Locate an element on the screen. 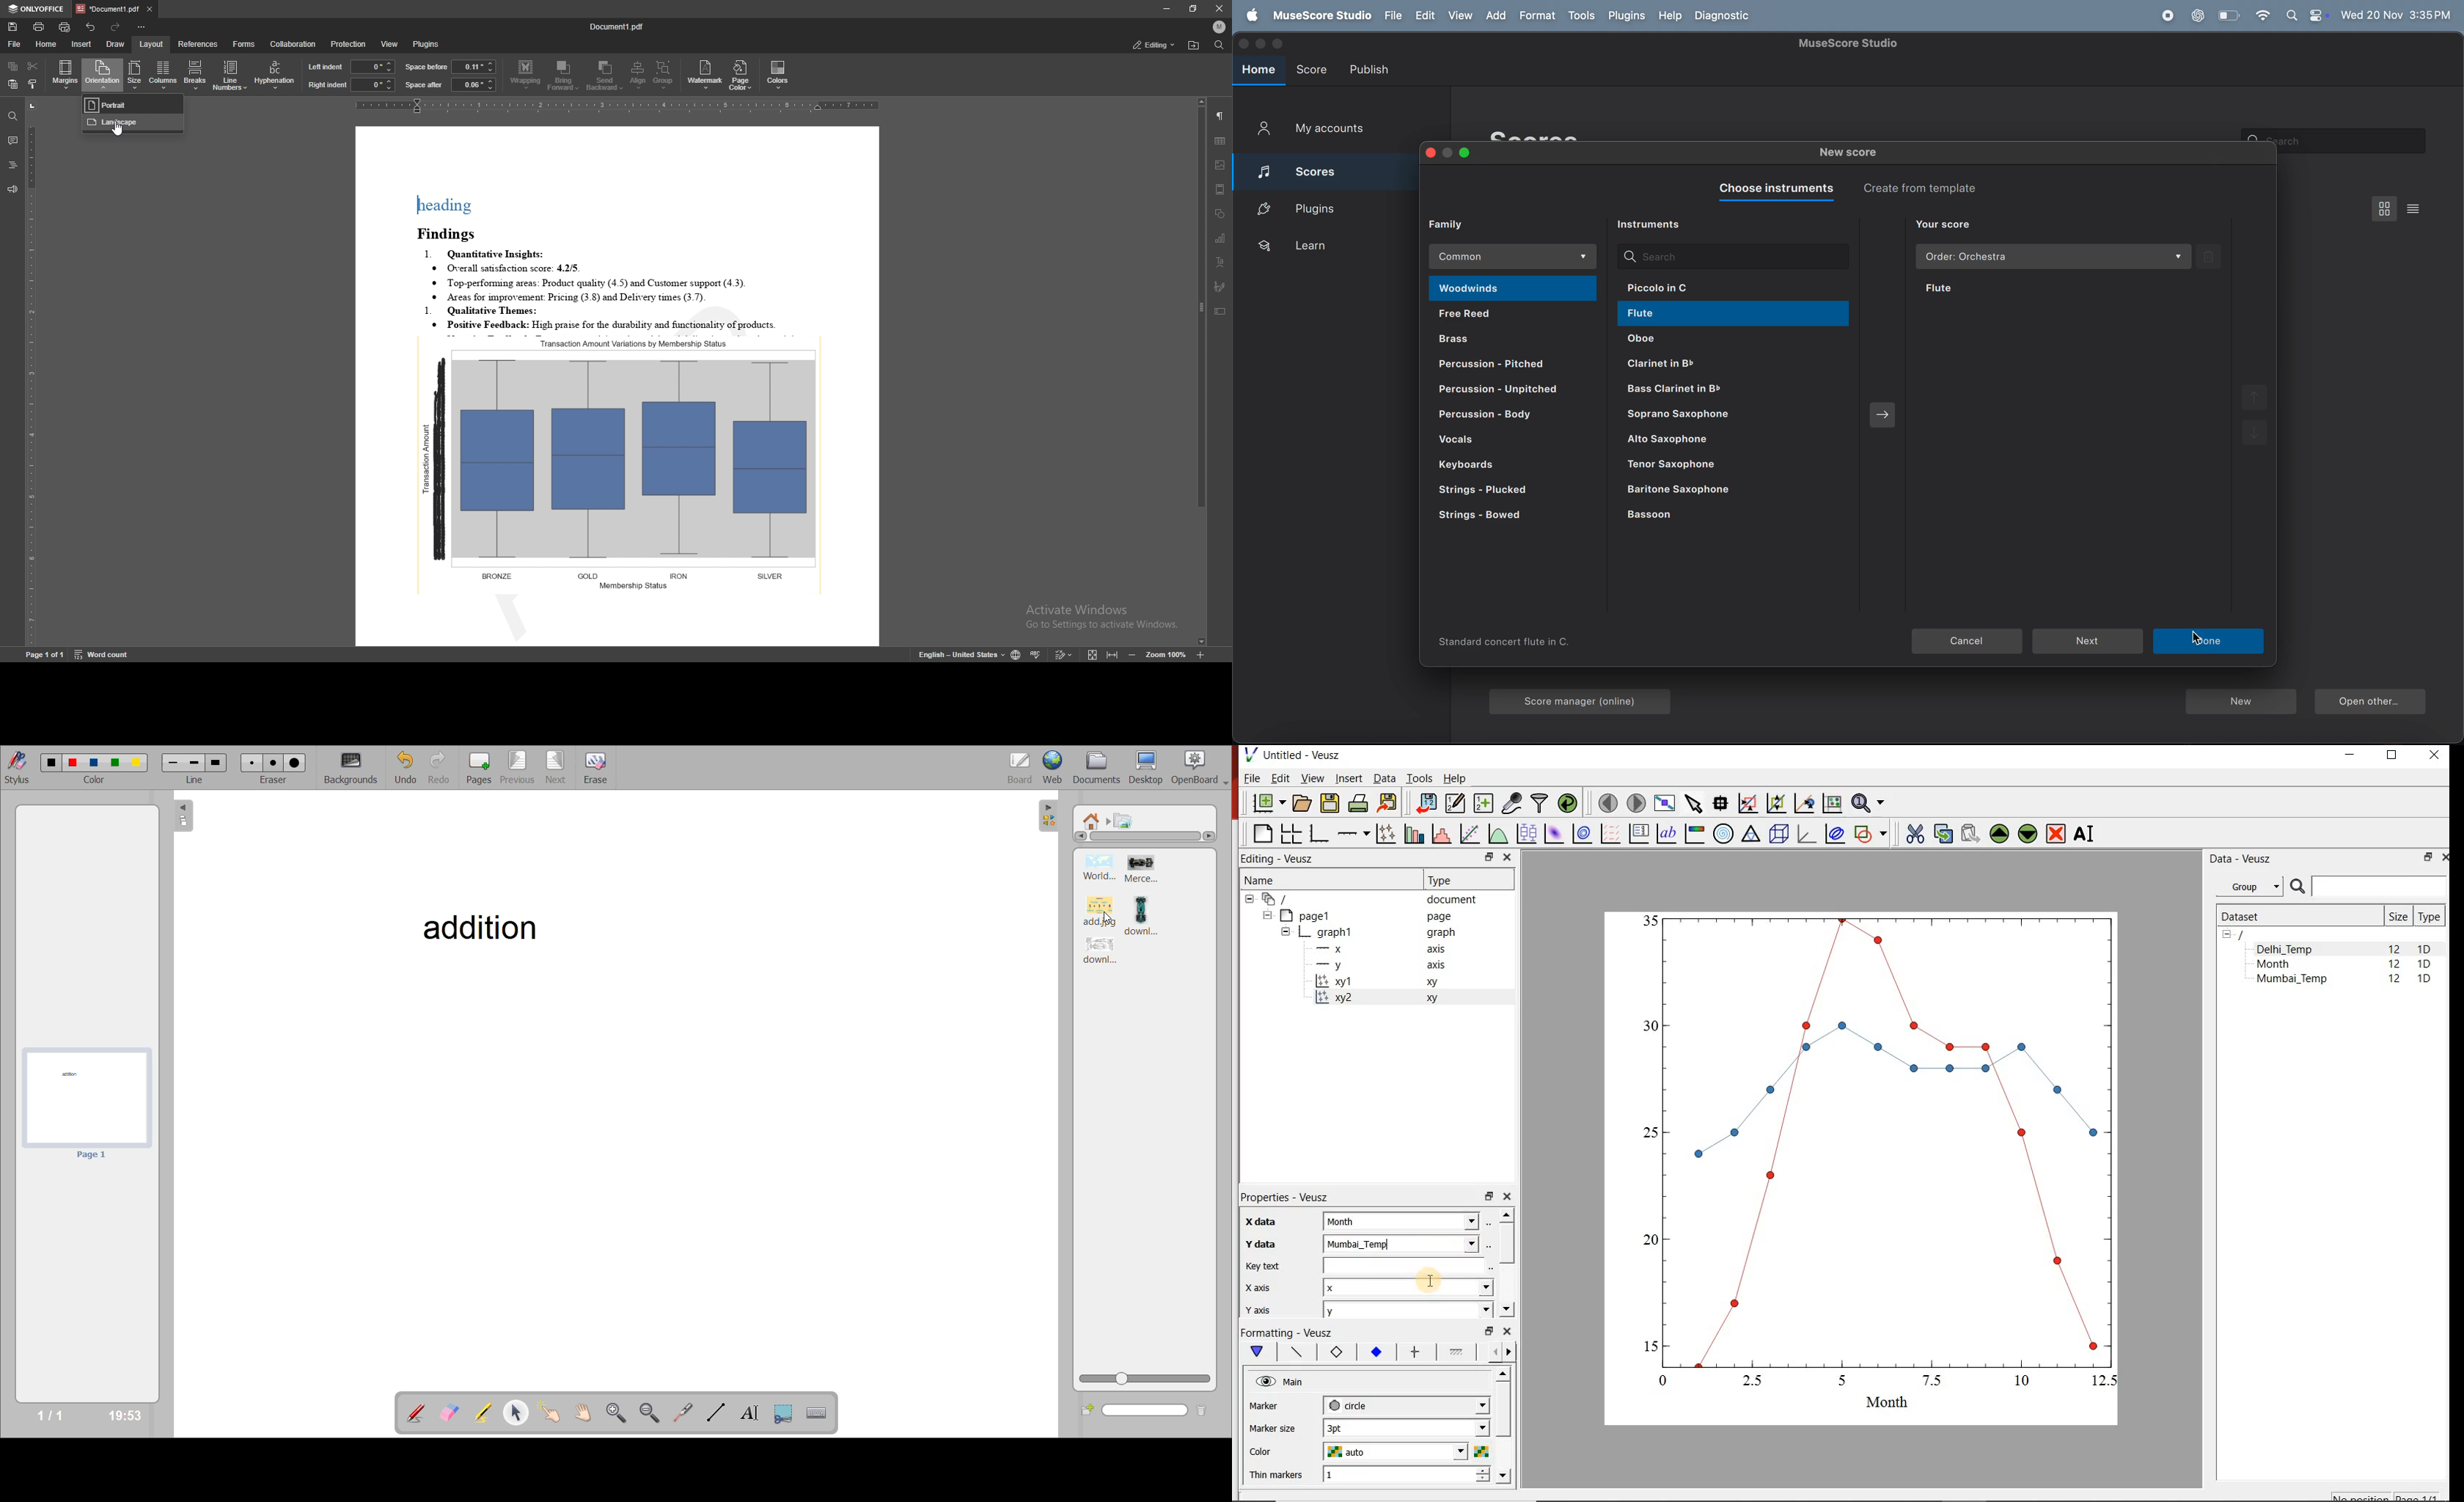 This screenshot has width=2464, height=1512. addition - title is located at coordinates (477, 926).